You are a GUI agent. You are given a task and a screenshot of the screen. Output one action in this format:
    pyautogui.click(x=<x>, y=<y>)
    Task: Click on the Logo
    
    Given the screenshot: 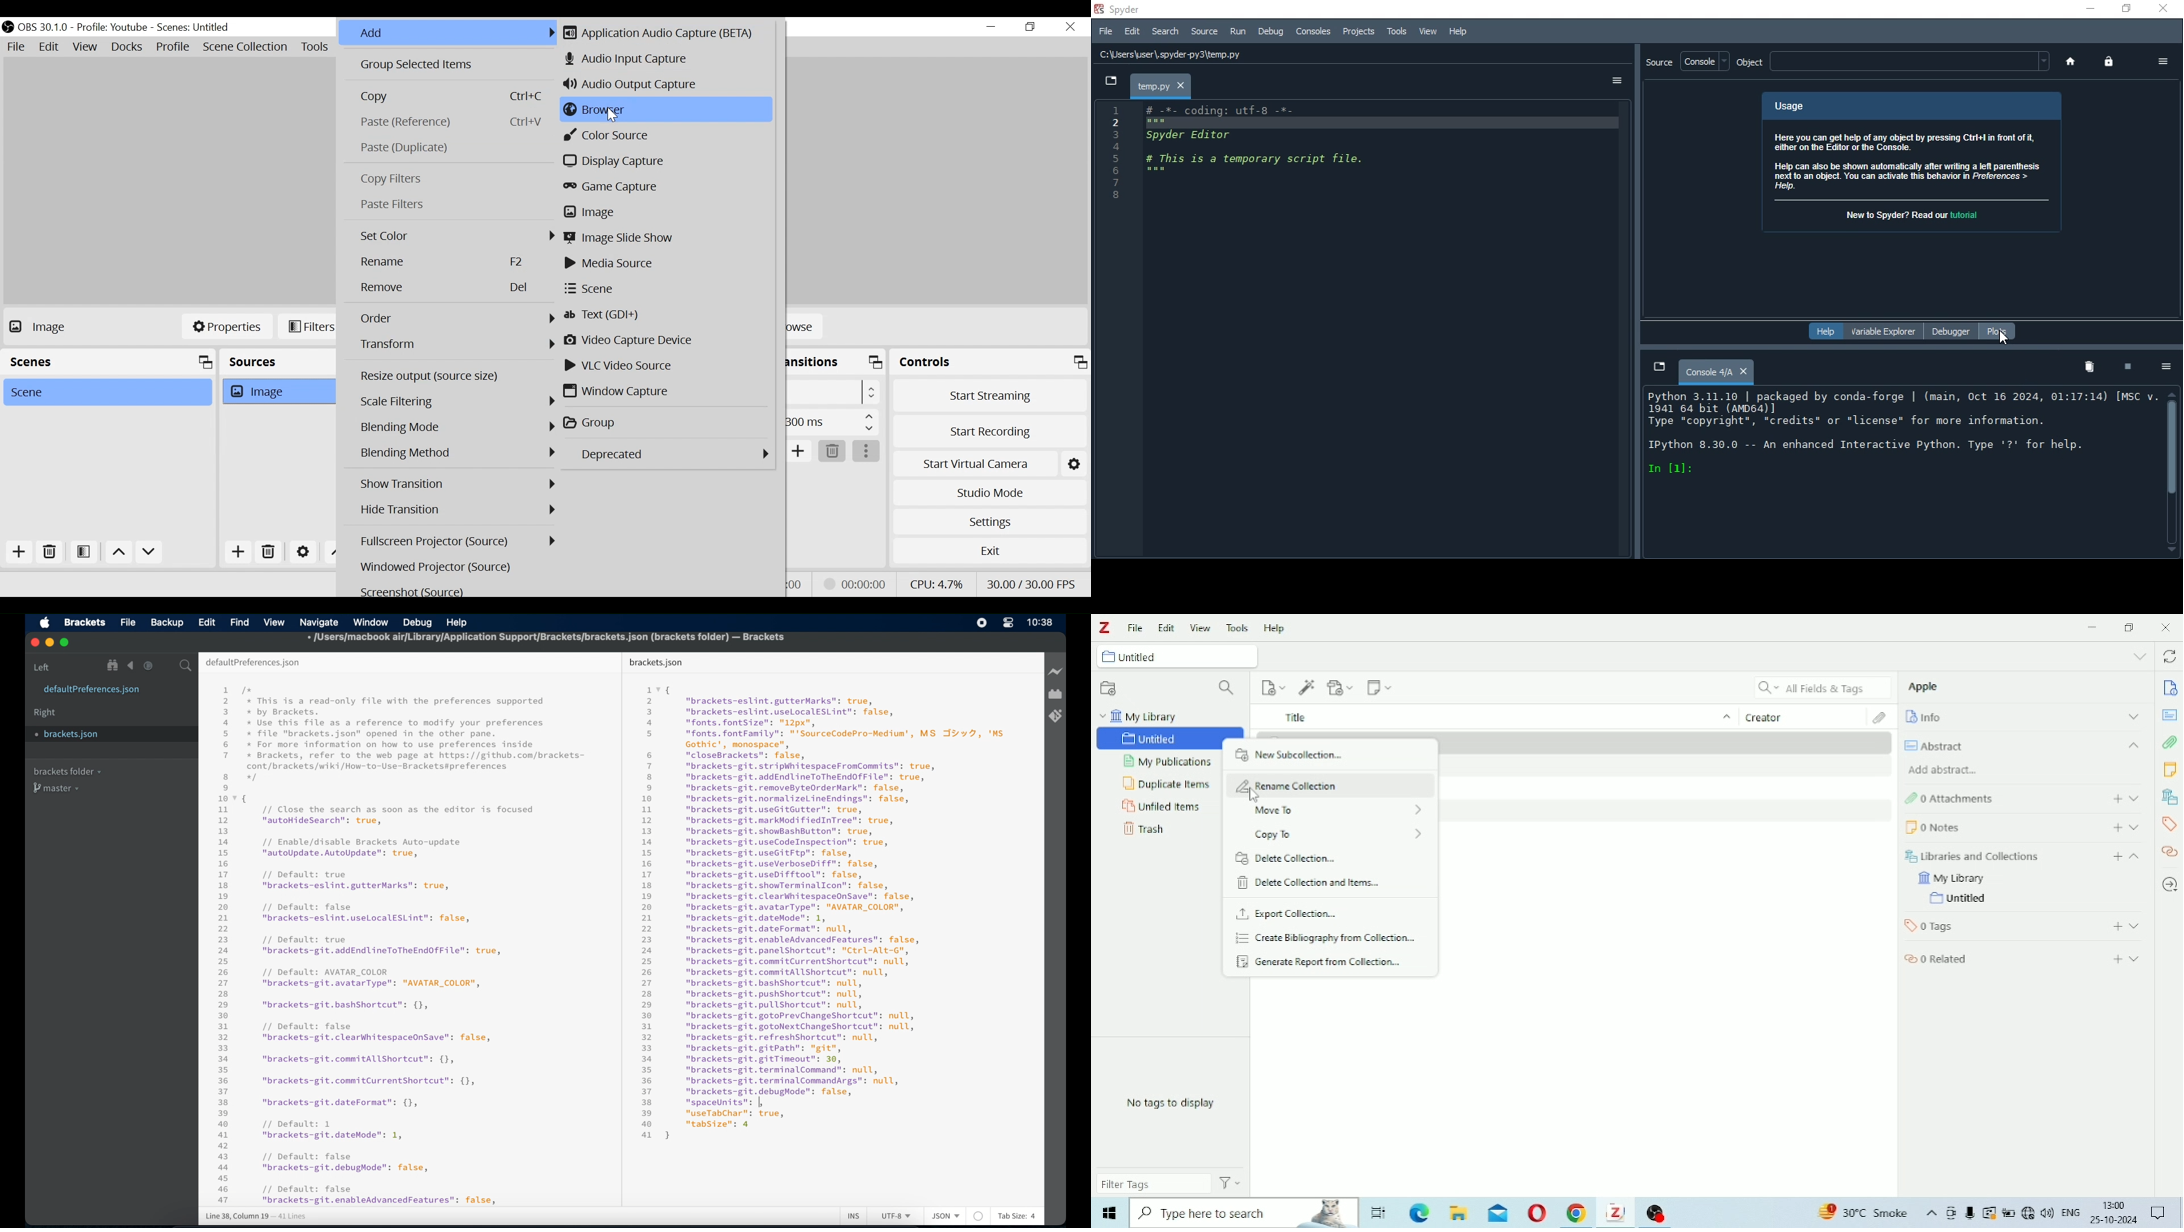 What is the action you would take?
    pyautogui.click(x=1106, y=627)
    